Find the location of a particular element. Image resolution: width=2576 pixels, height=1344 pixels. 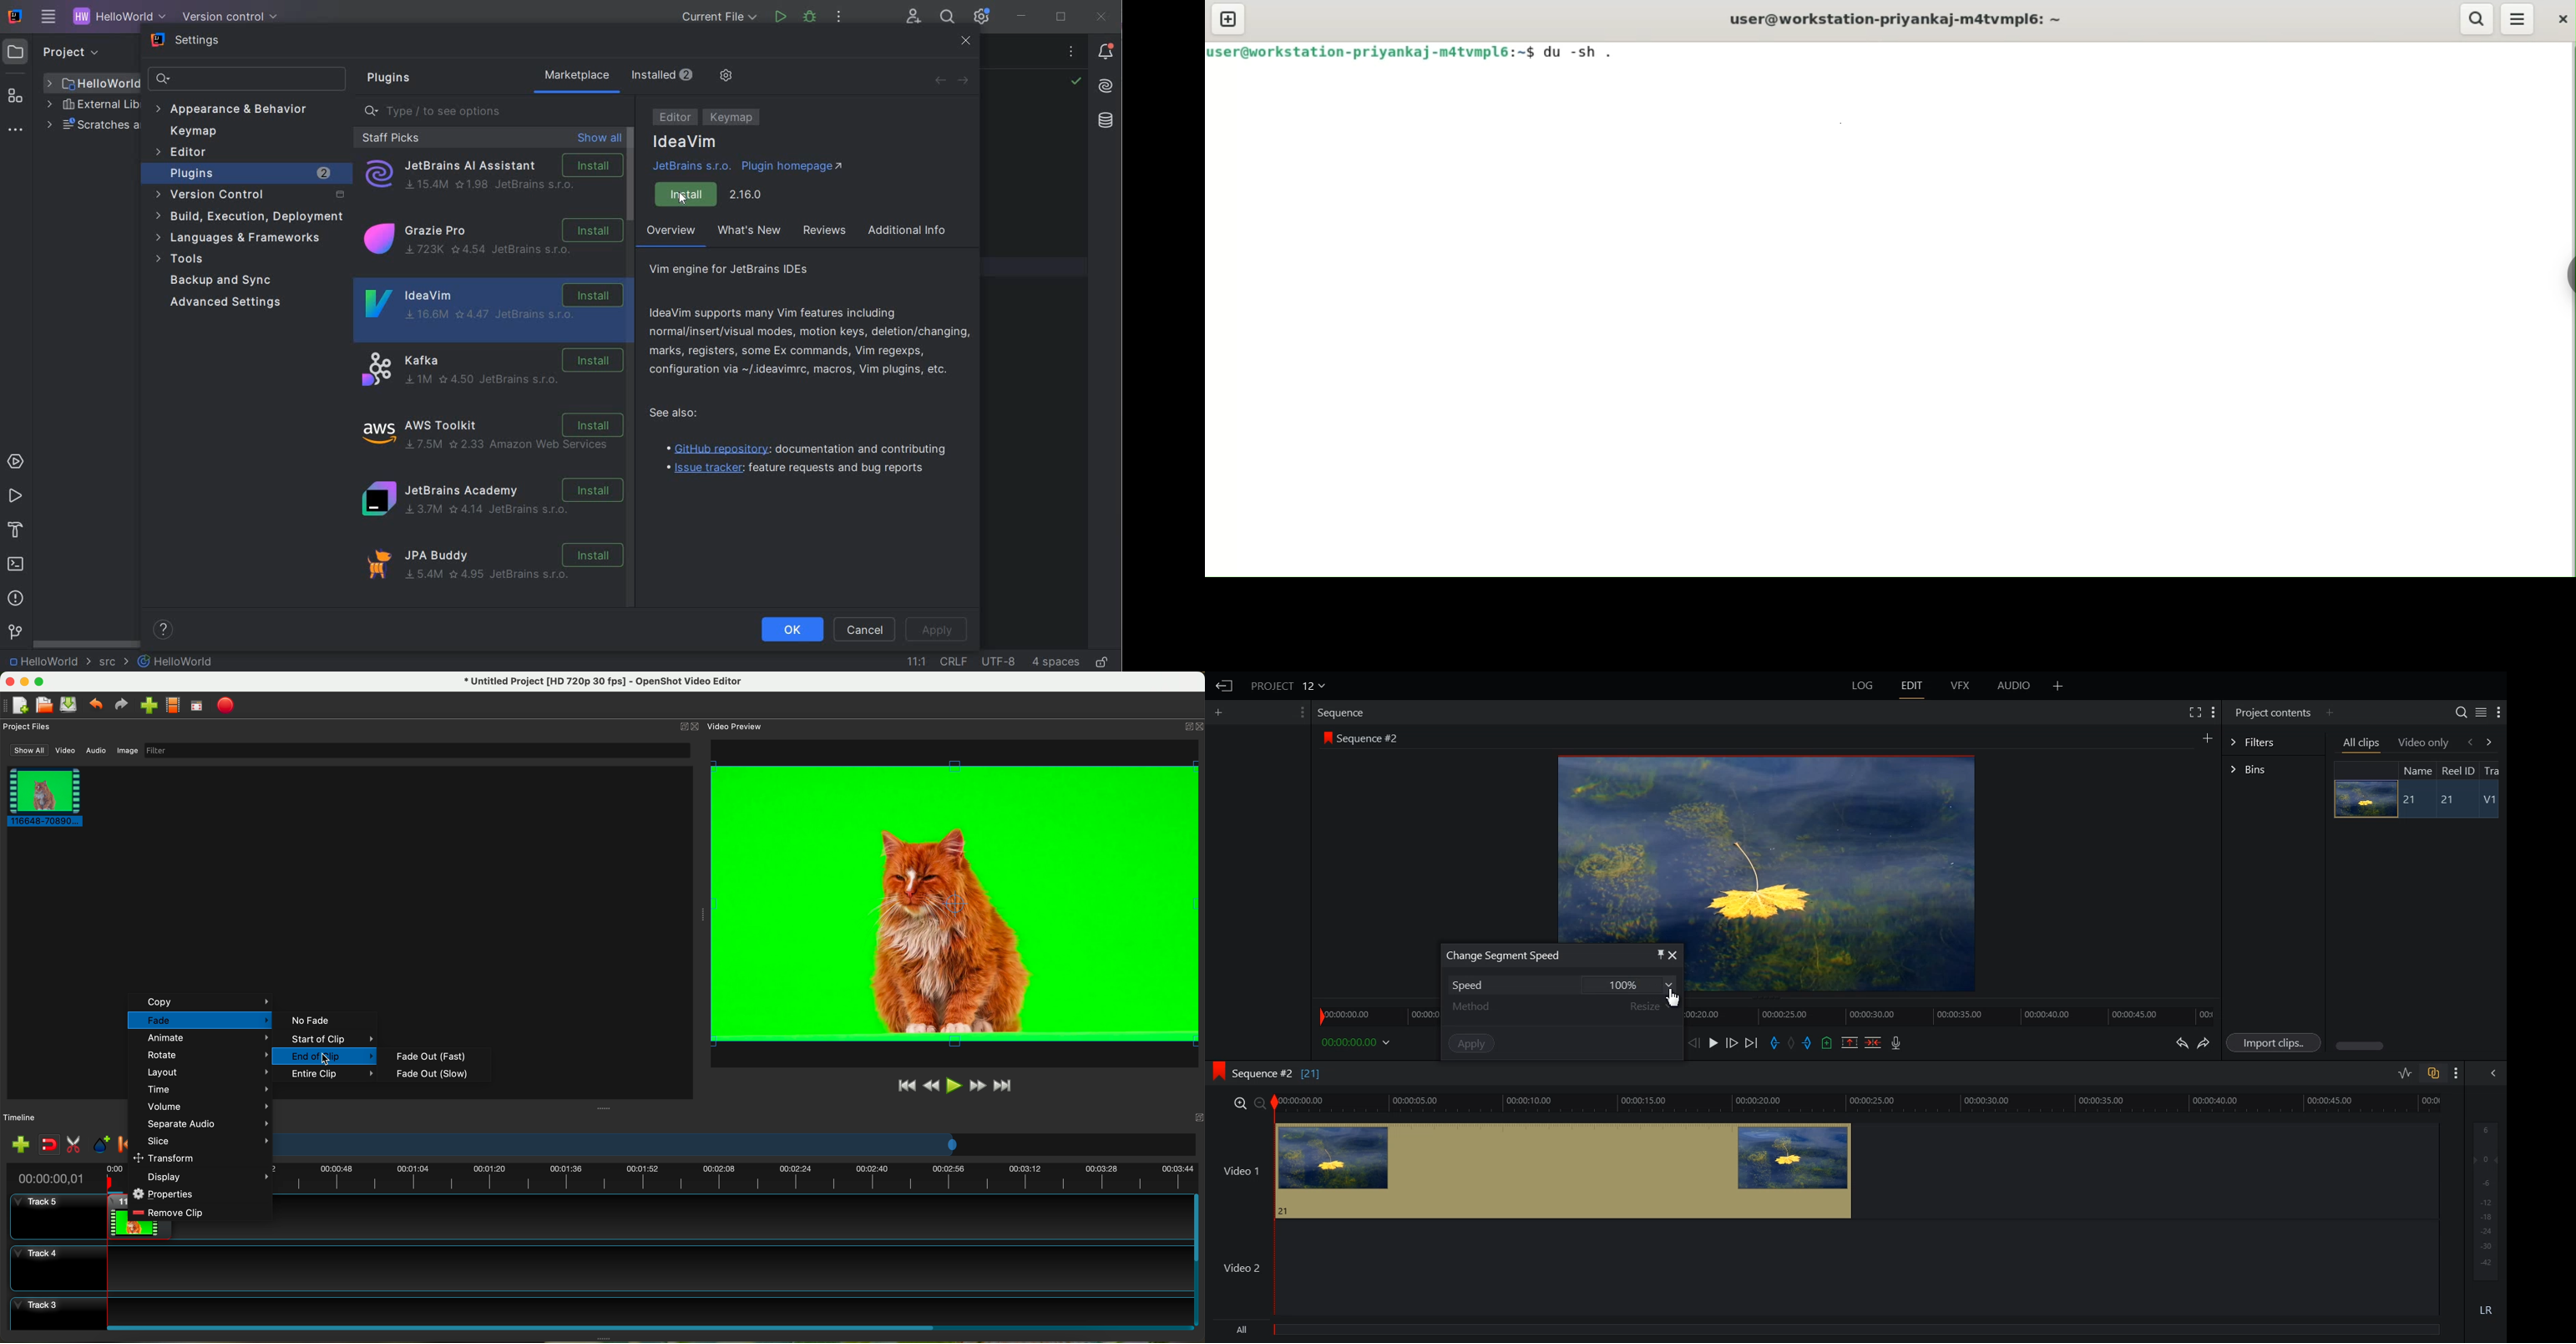

maximize program is located at coordinates (41, 682).